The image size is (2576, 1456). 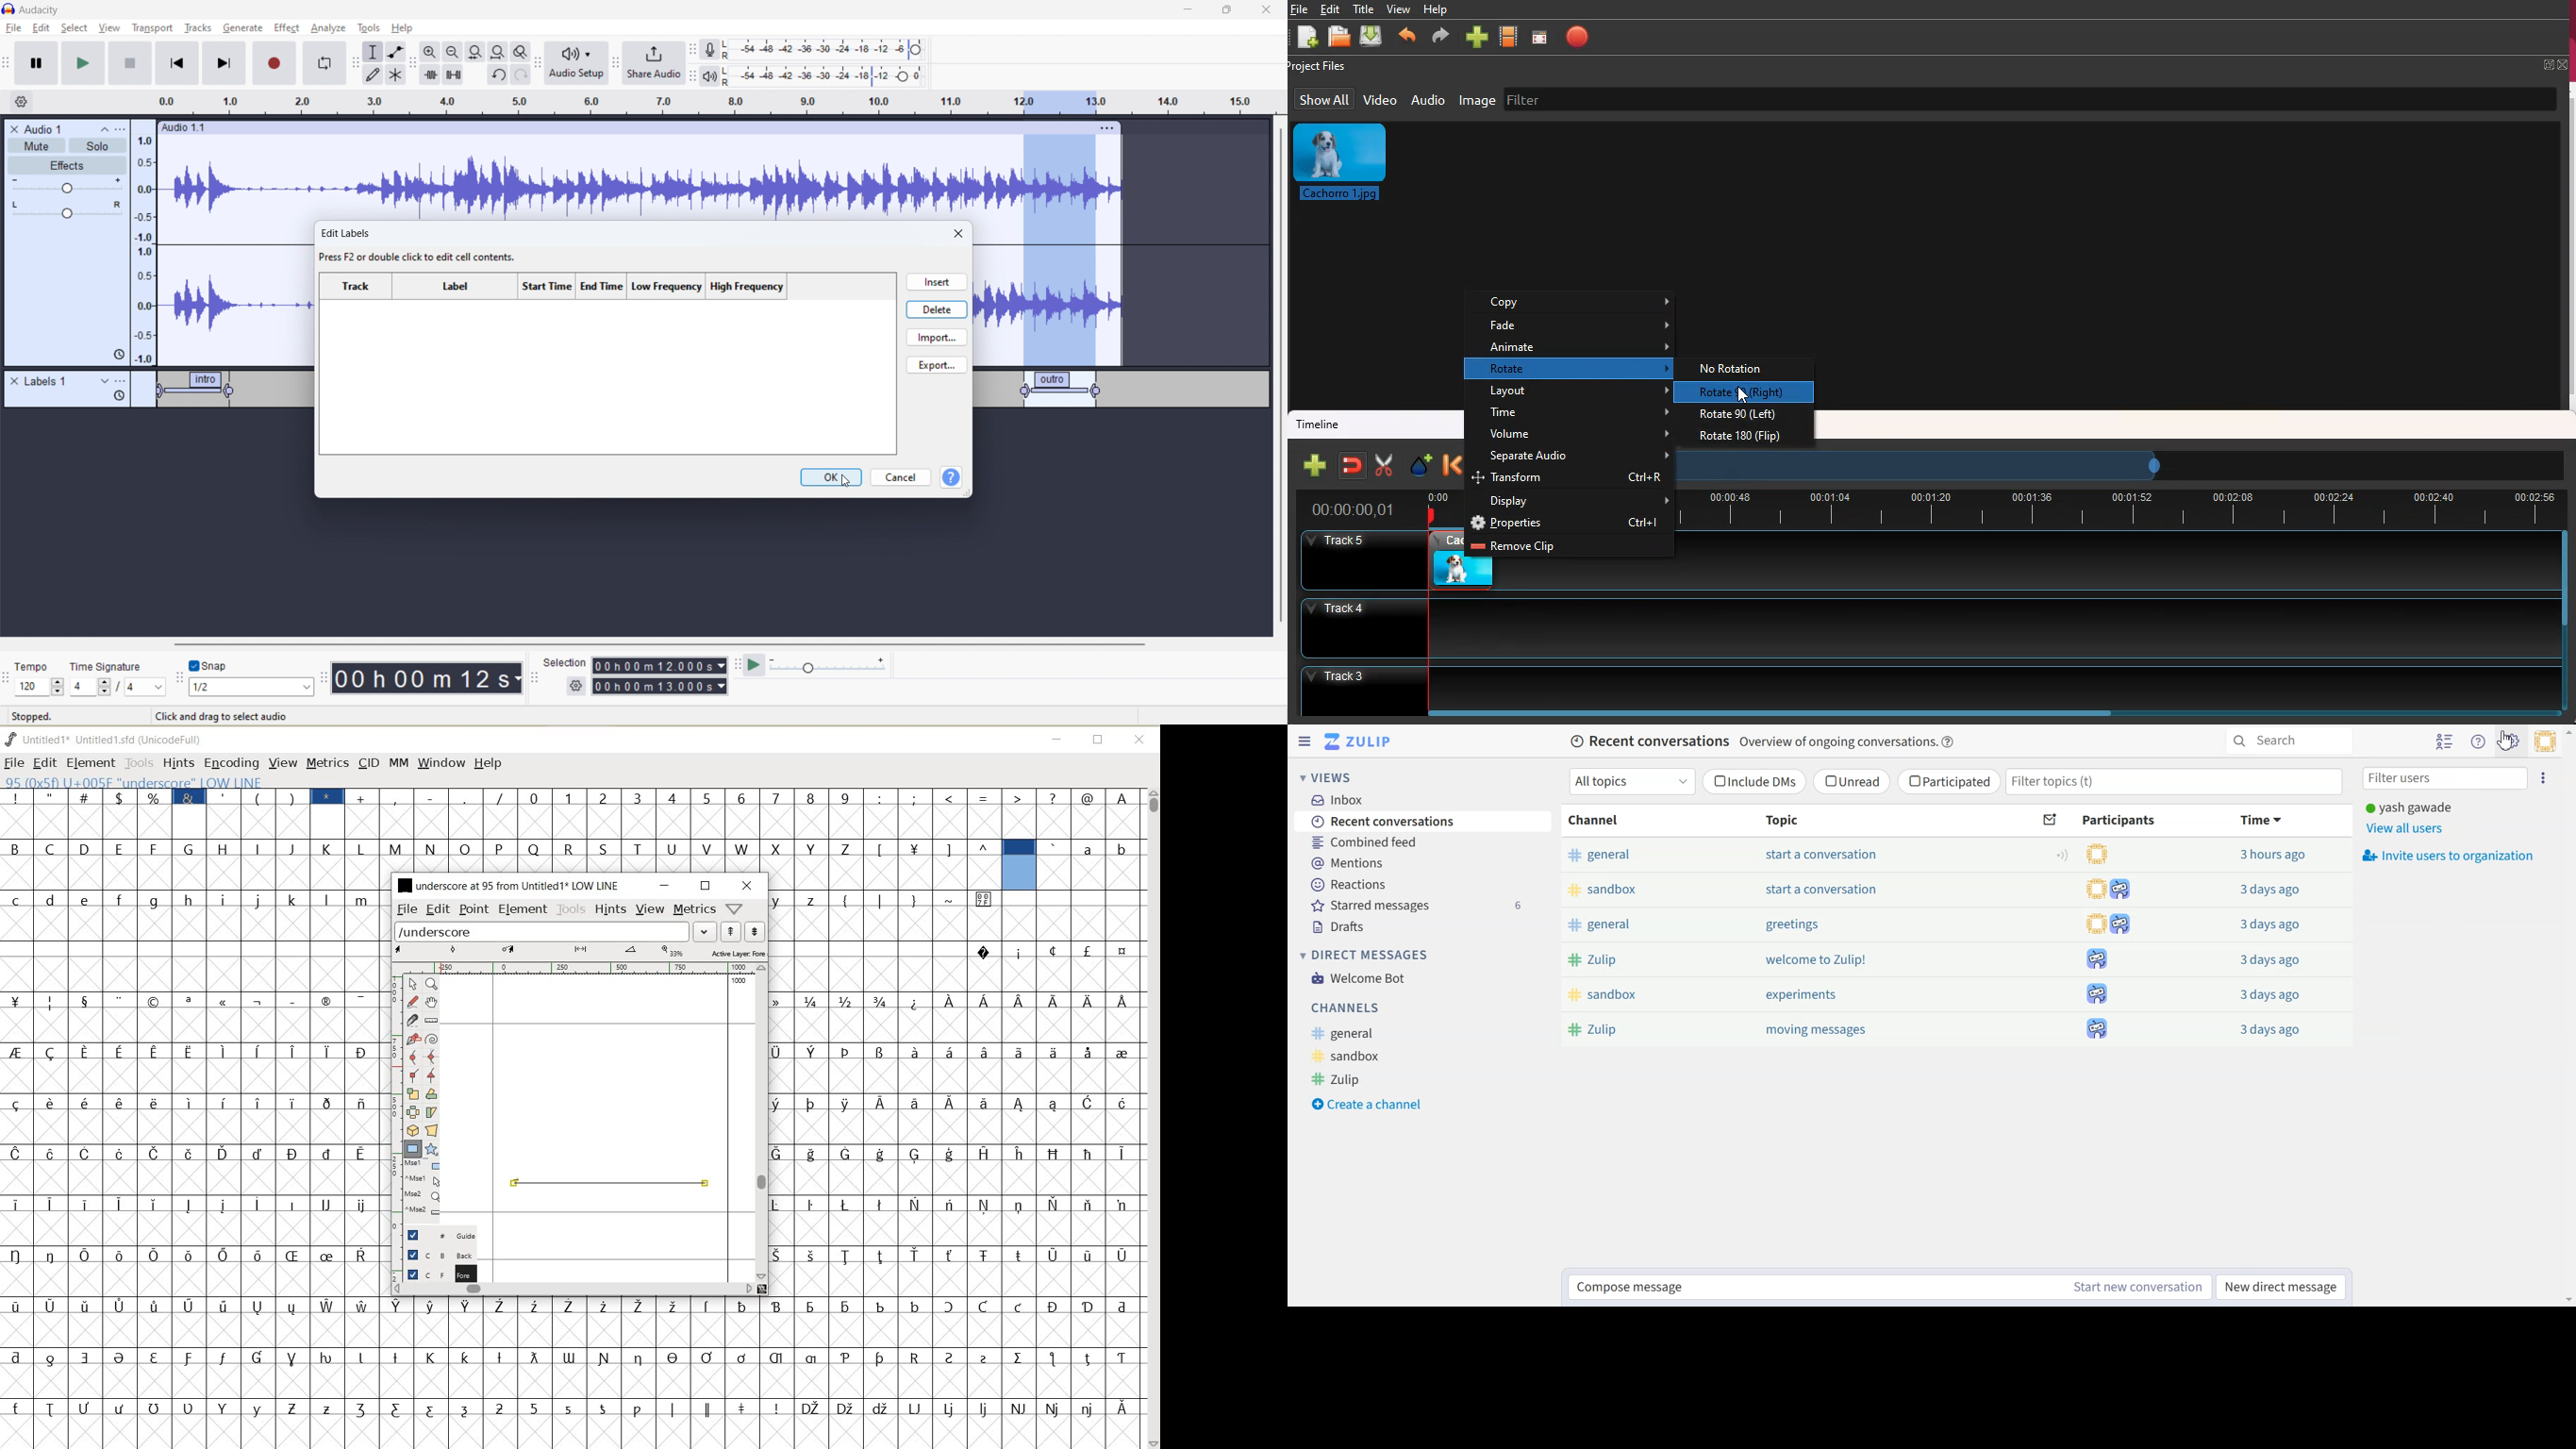 I want to click on participants, so click(x=2111, y=925).